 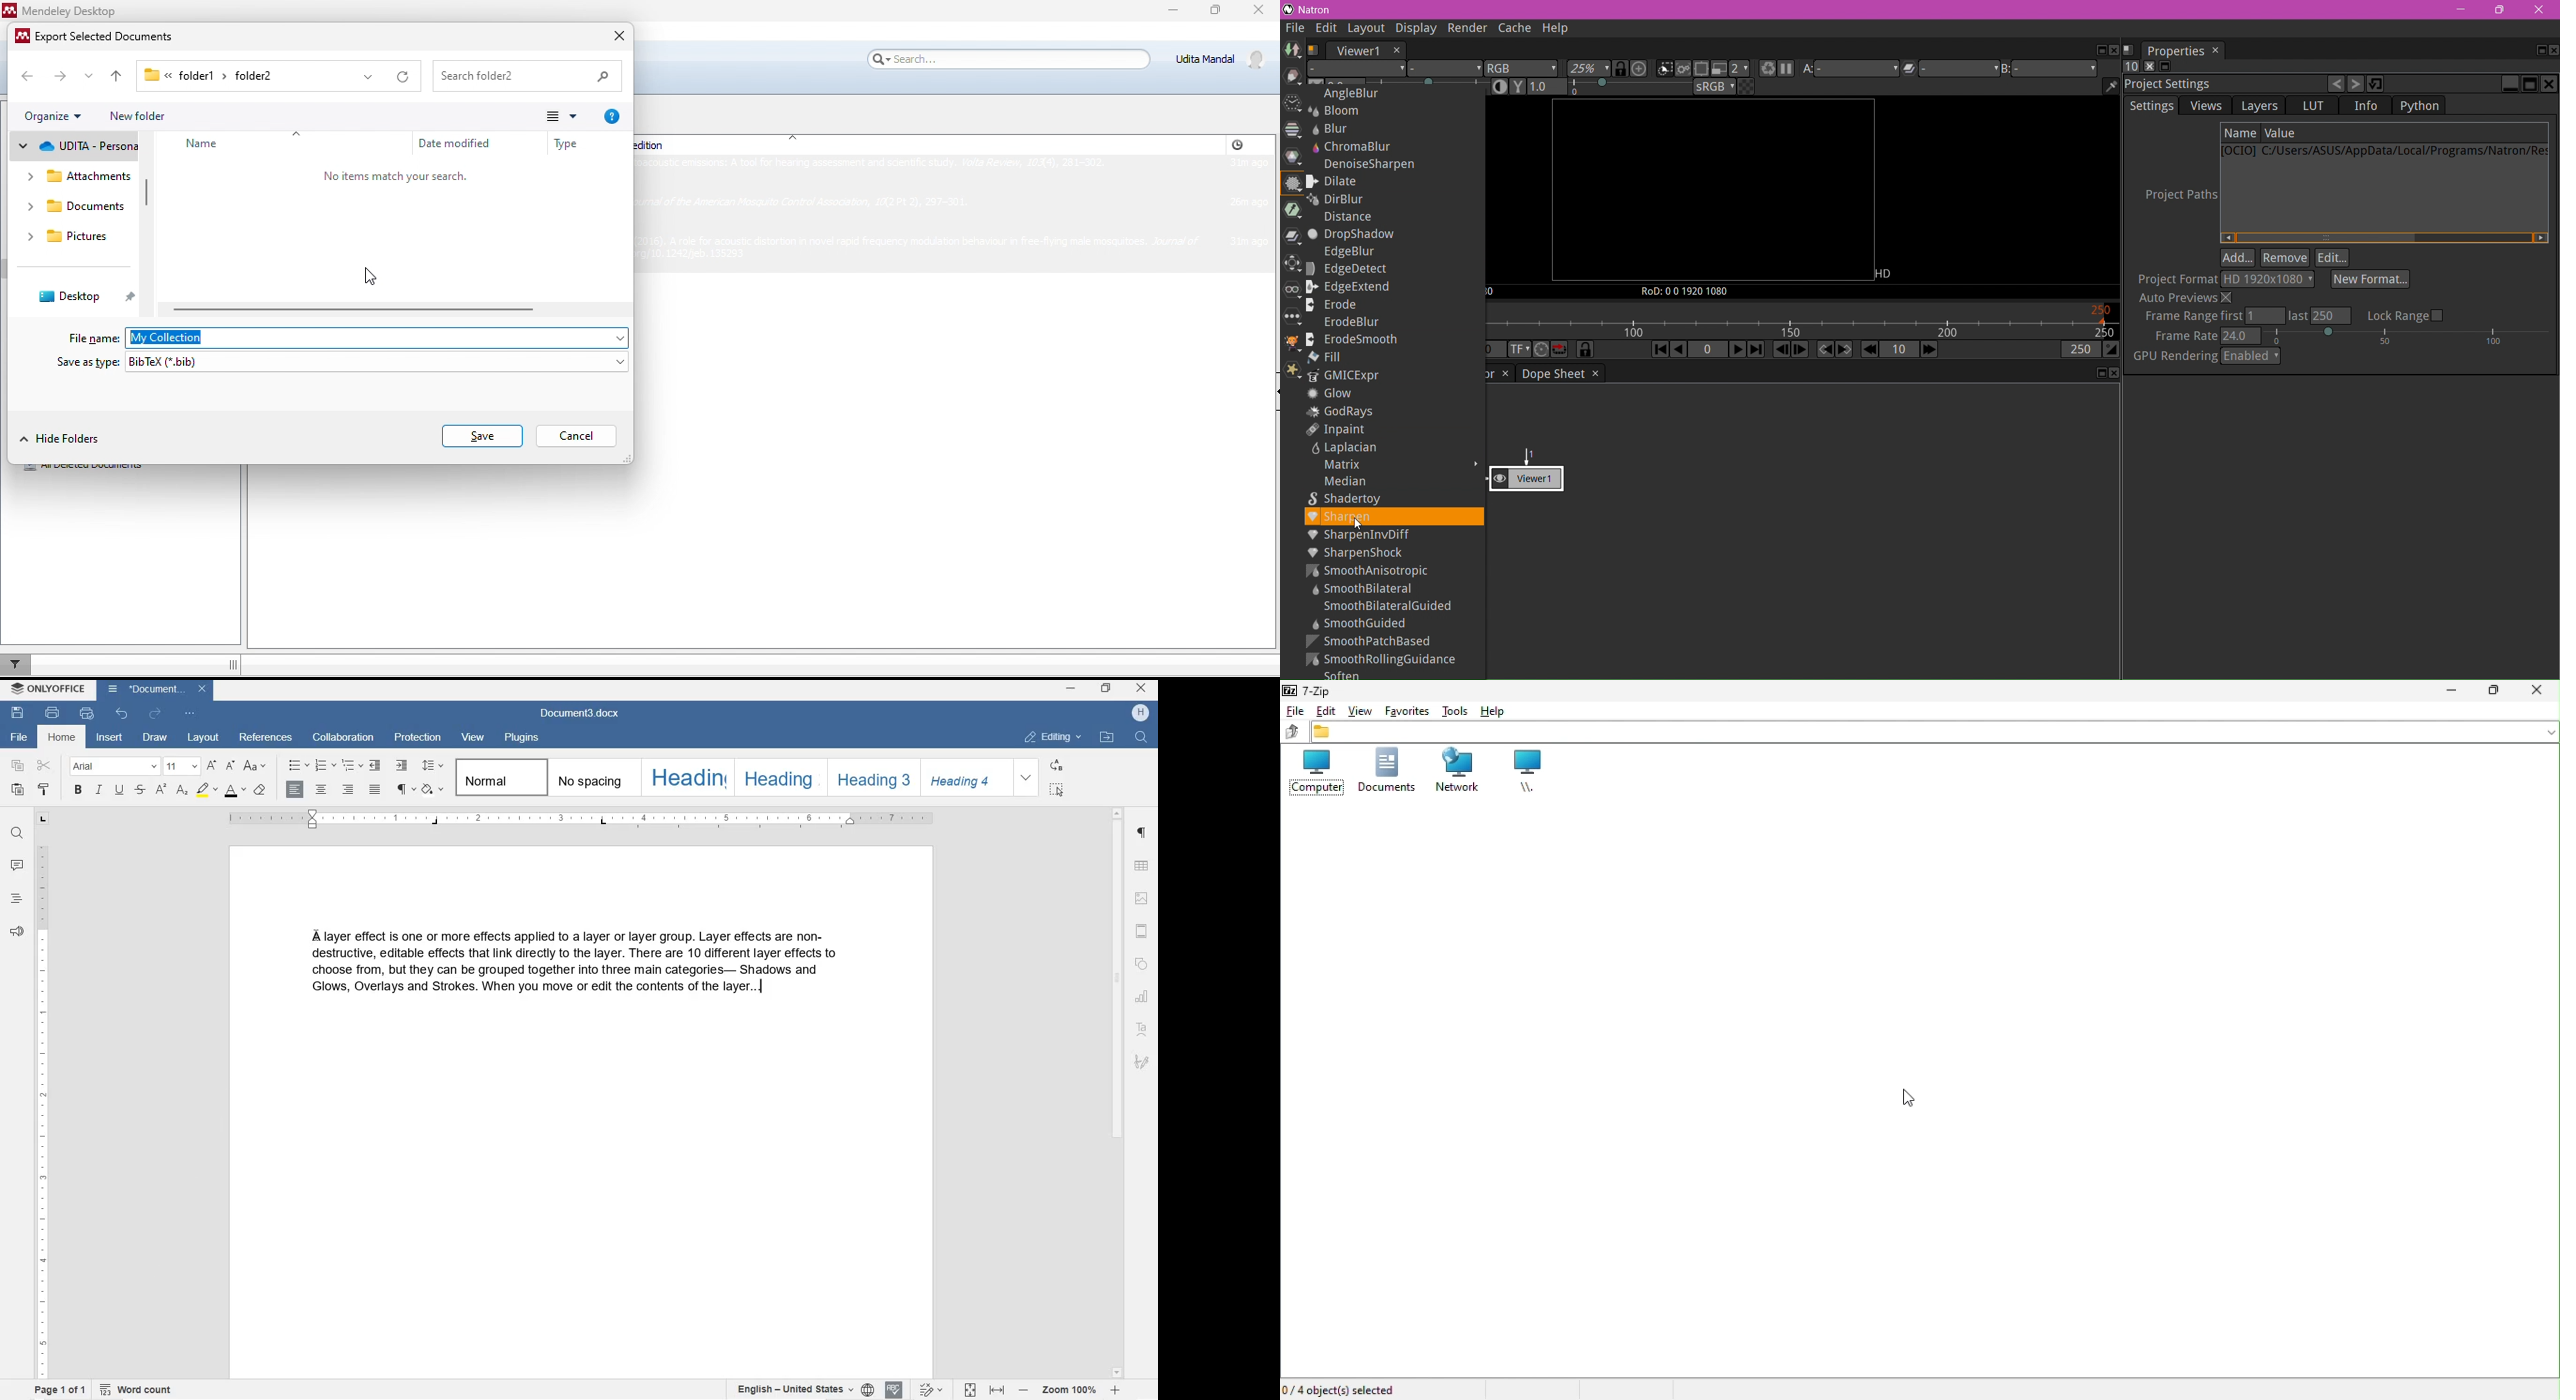 I want to click on REDO, so click(x=154, y=714).